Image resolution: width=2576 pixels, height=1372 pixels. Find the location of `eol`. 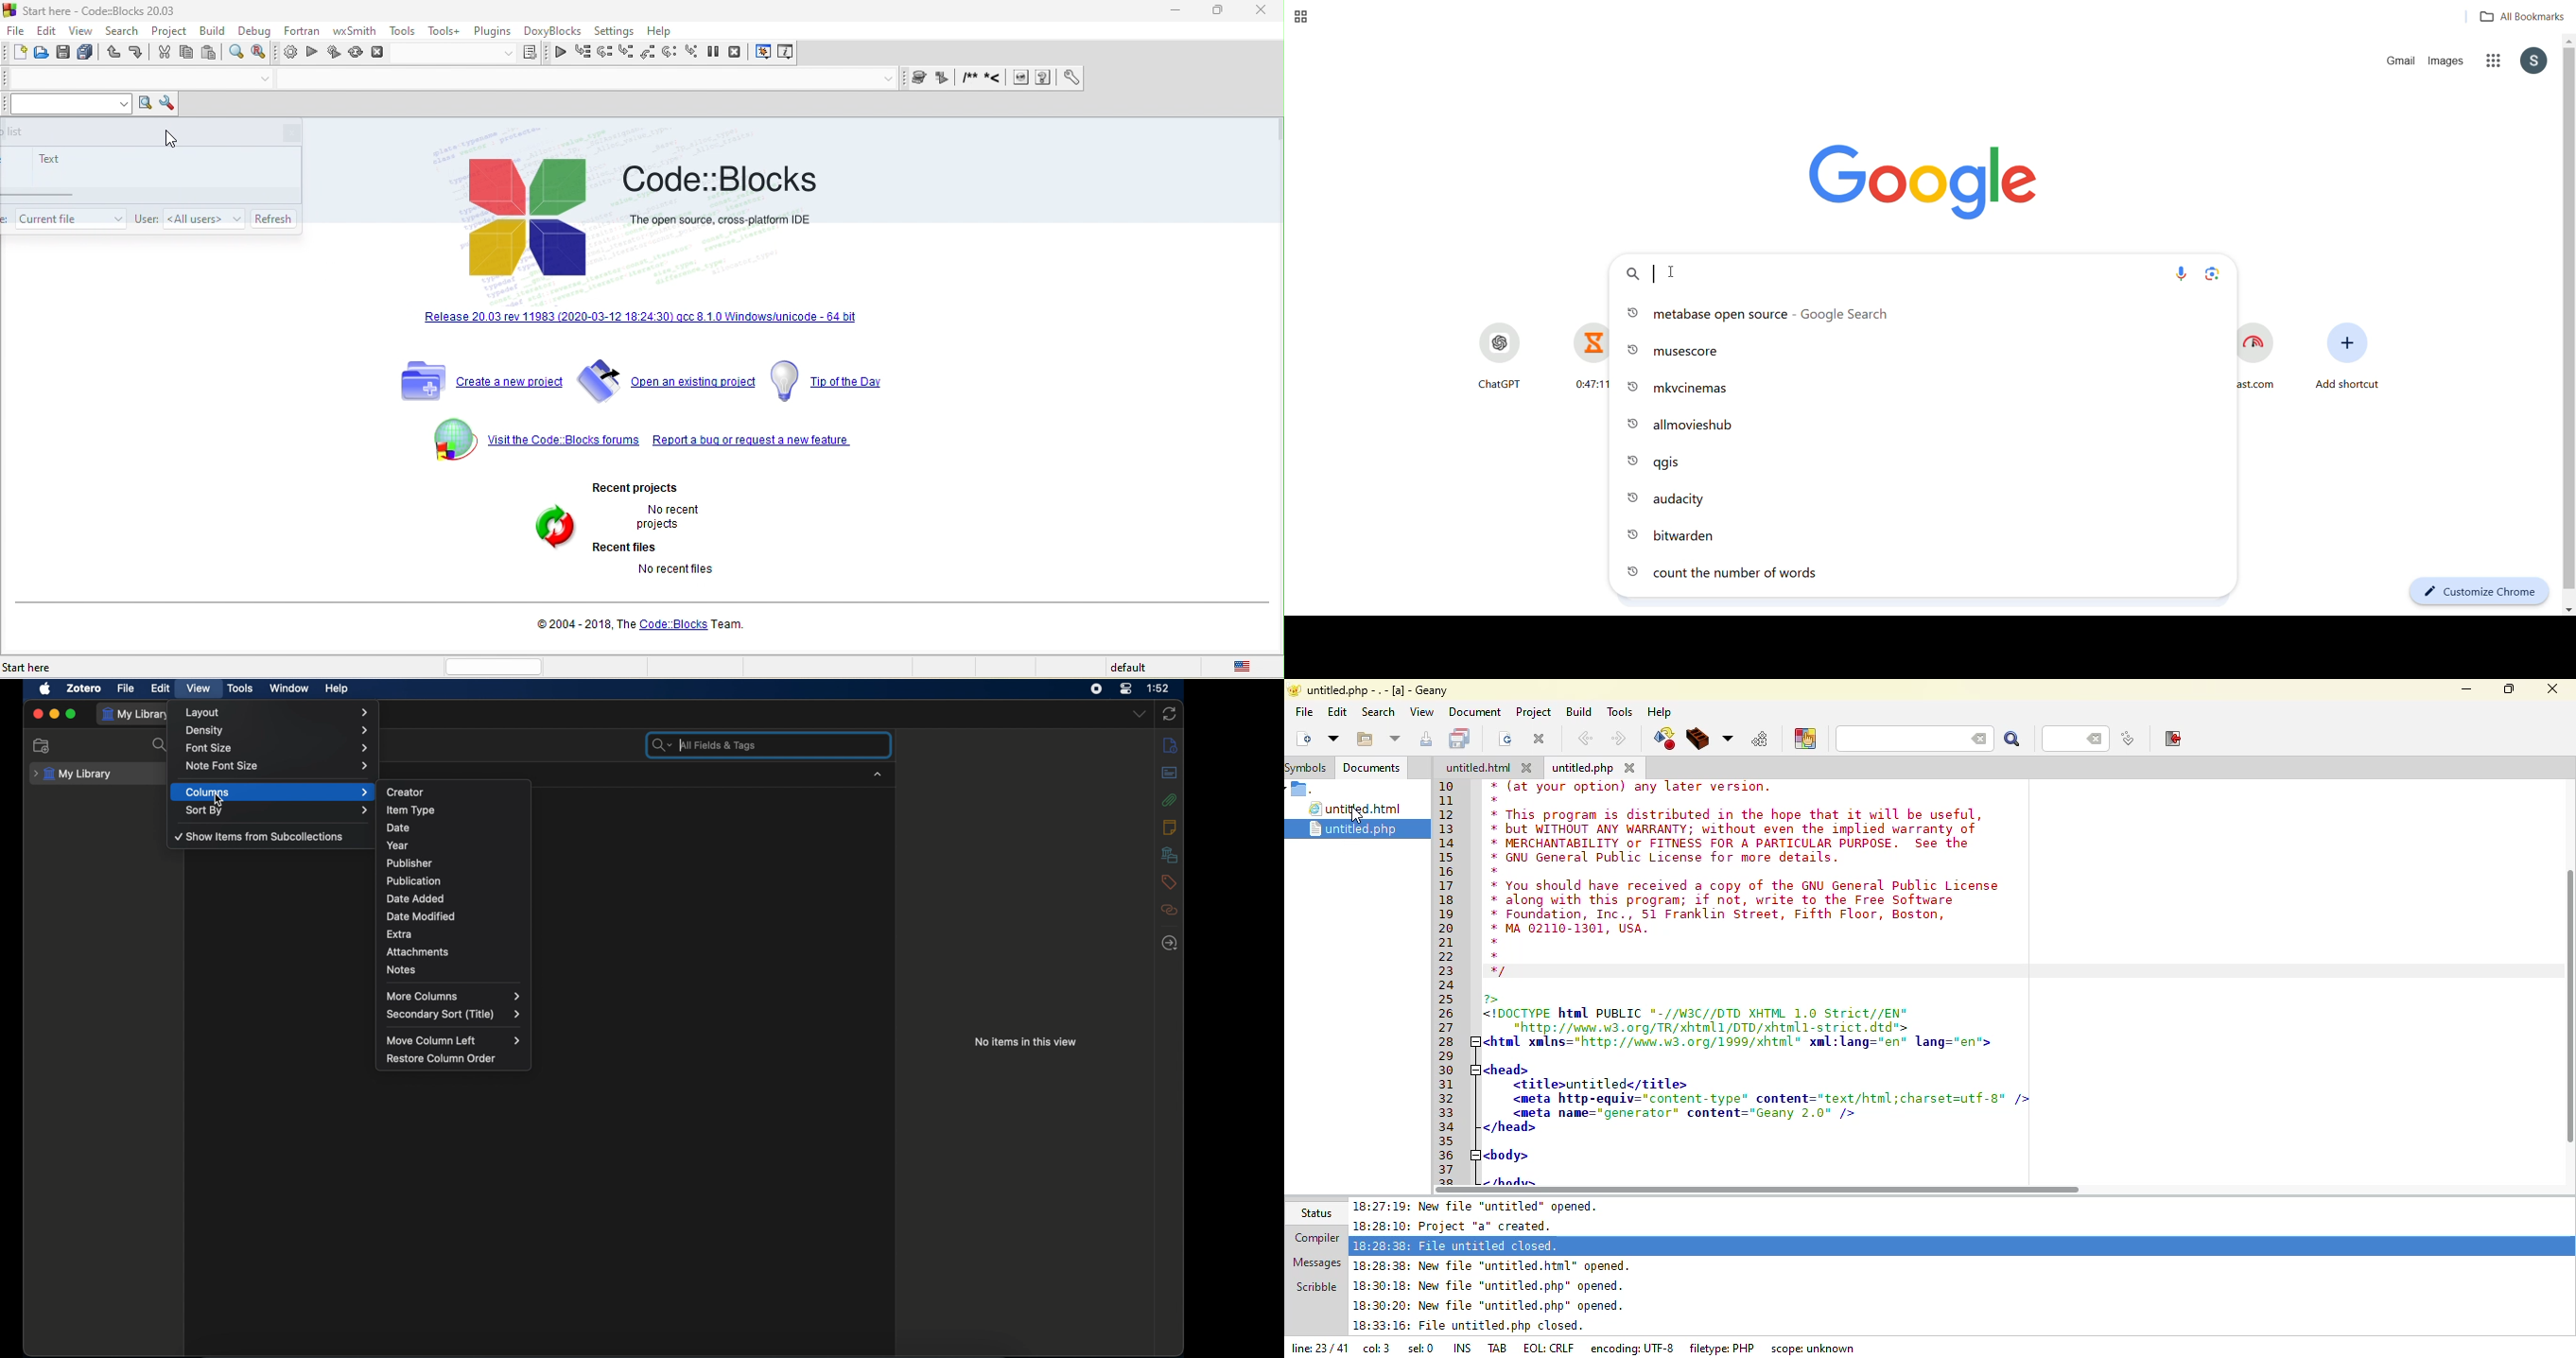

eol is located at coordinates (1546, 1347).